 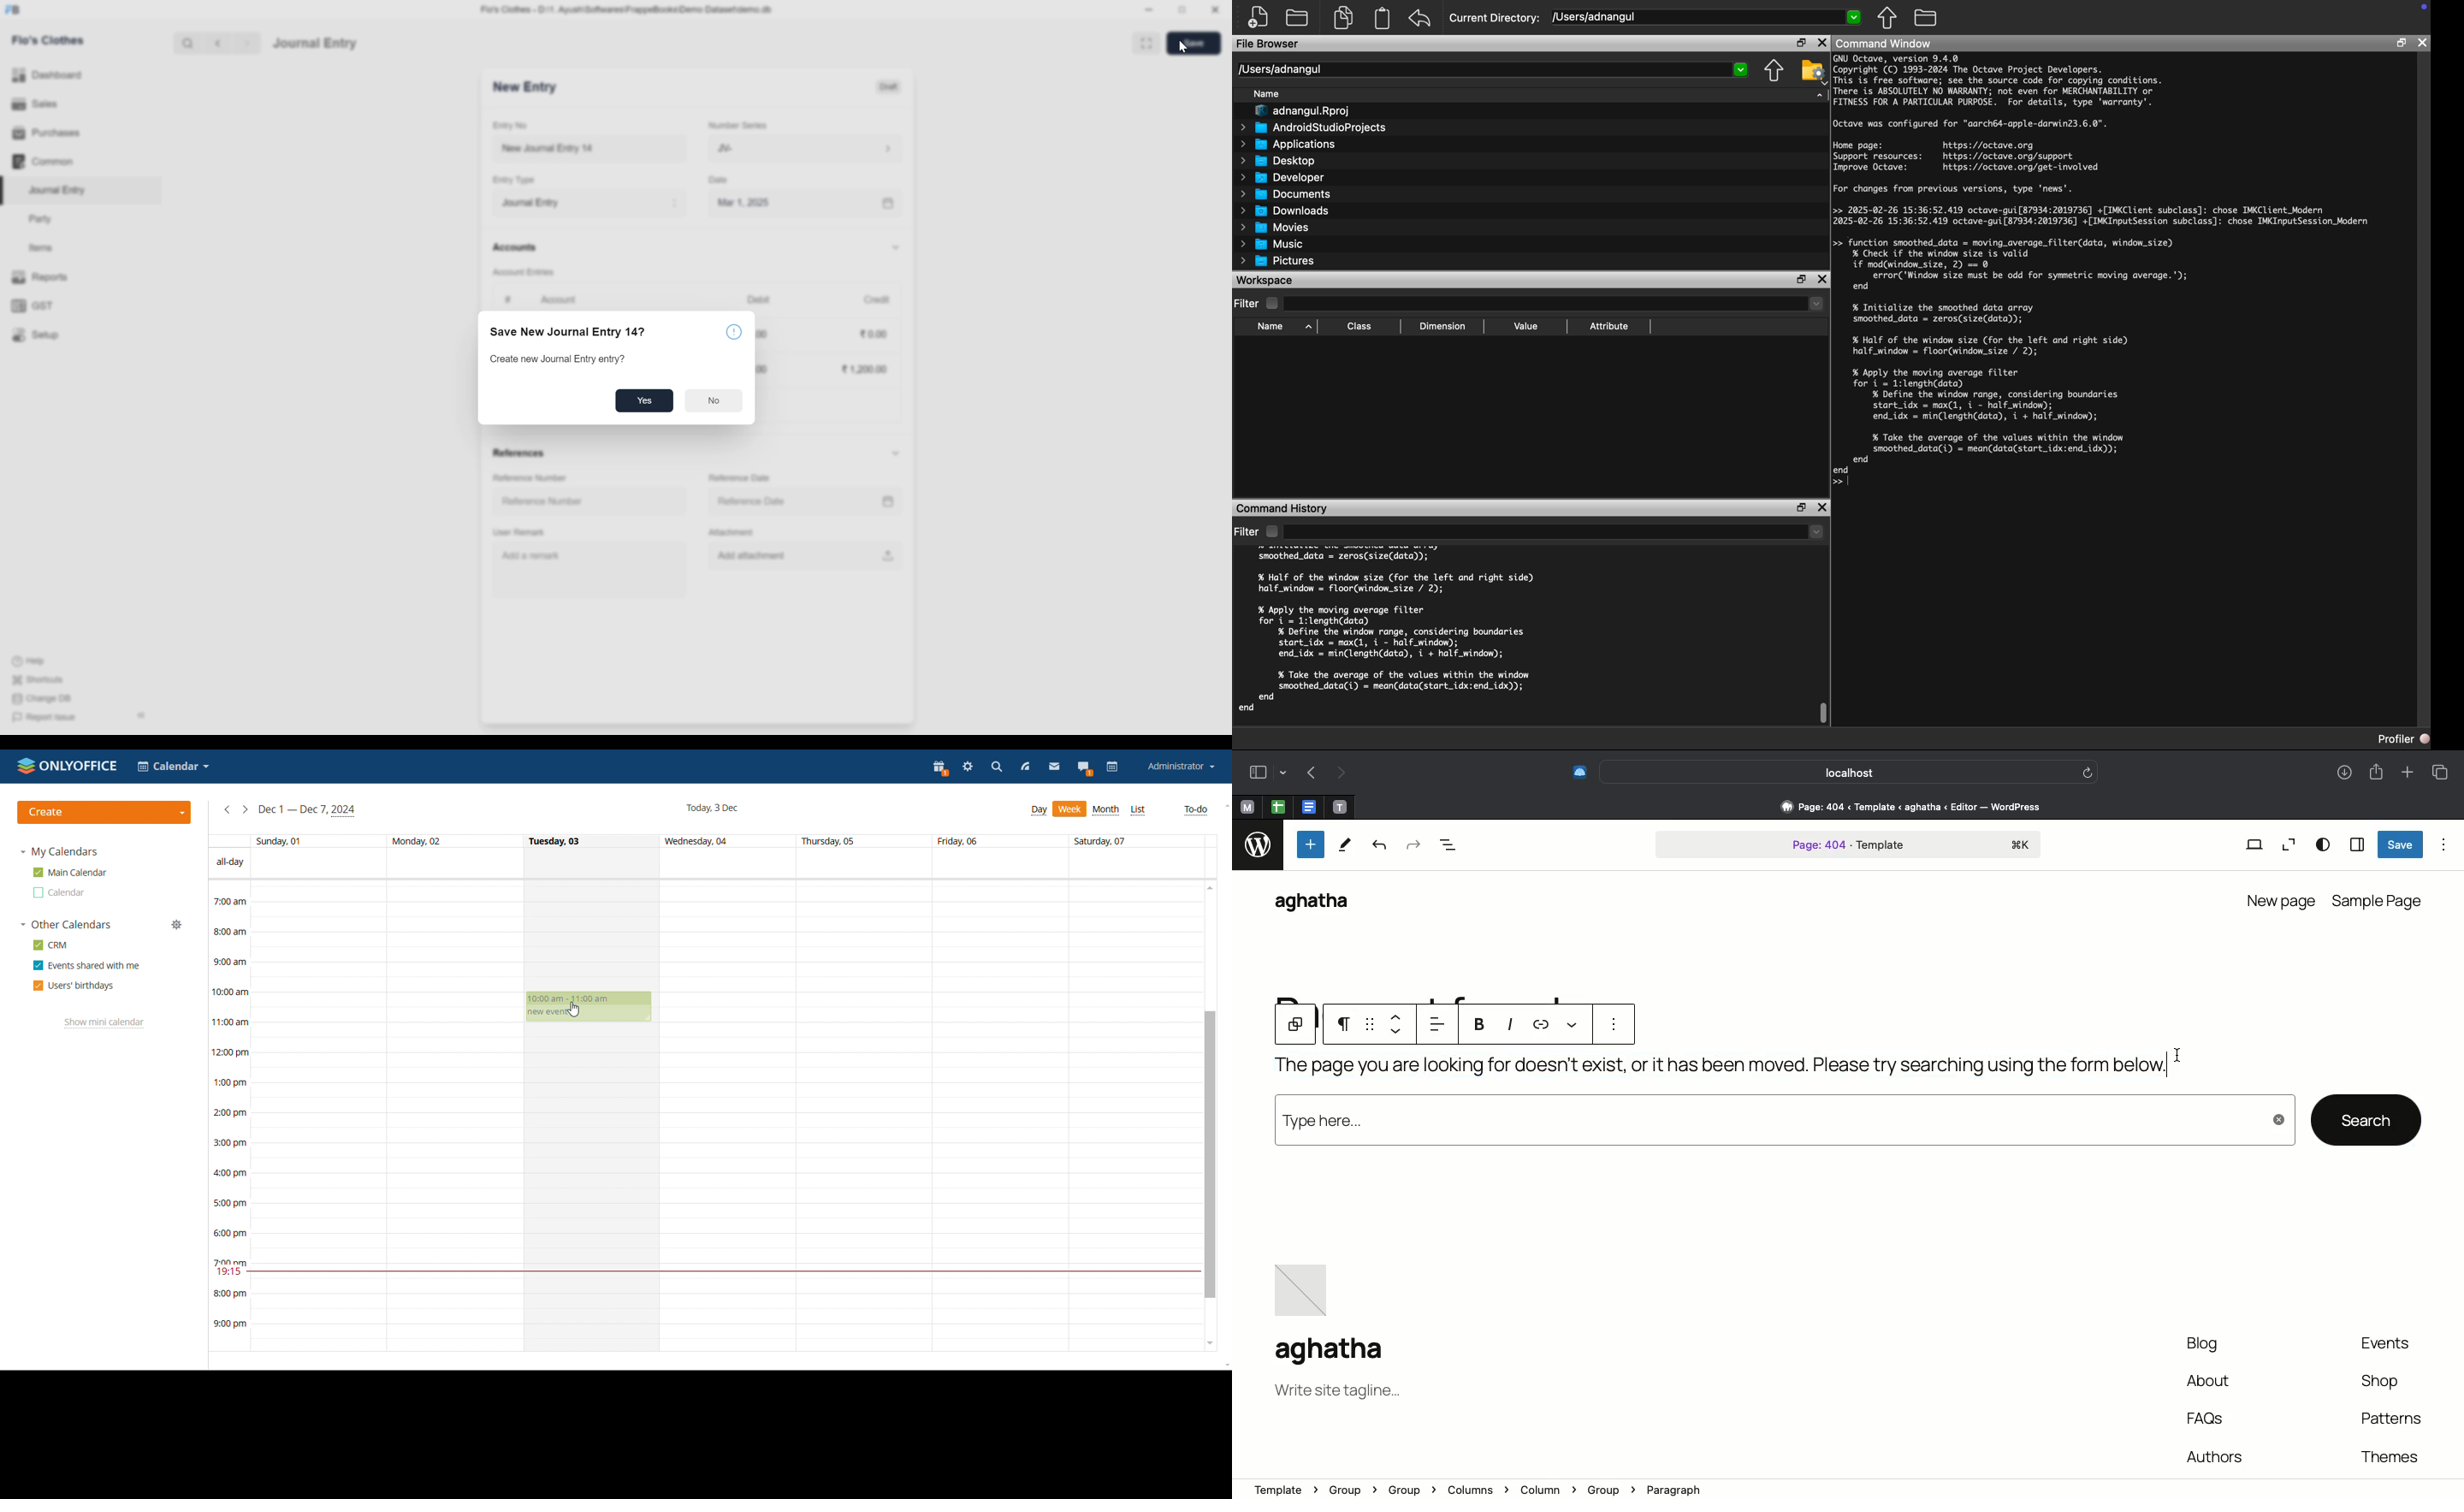 What do you see at coordinates (244, 43) in the screenshot?
I see `forward` at bounding box center [244, 43].